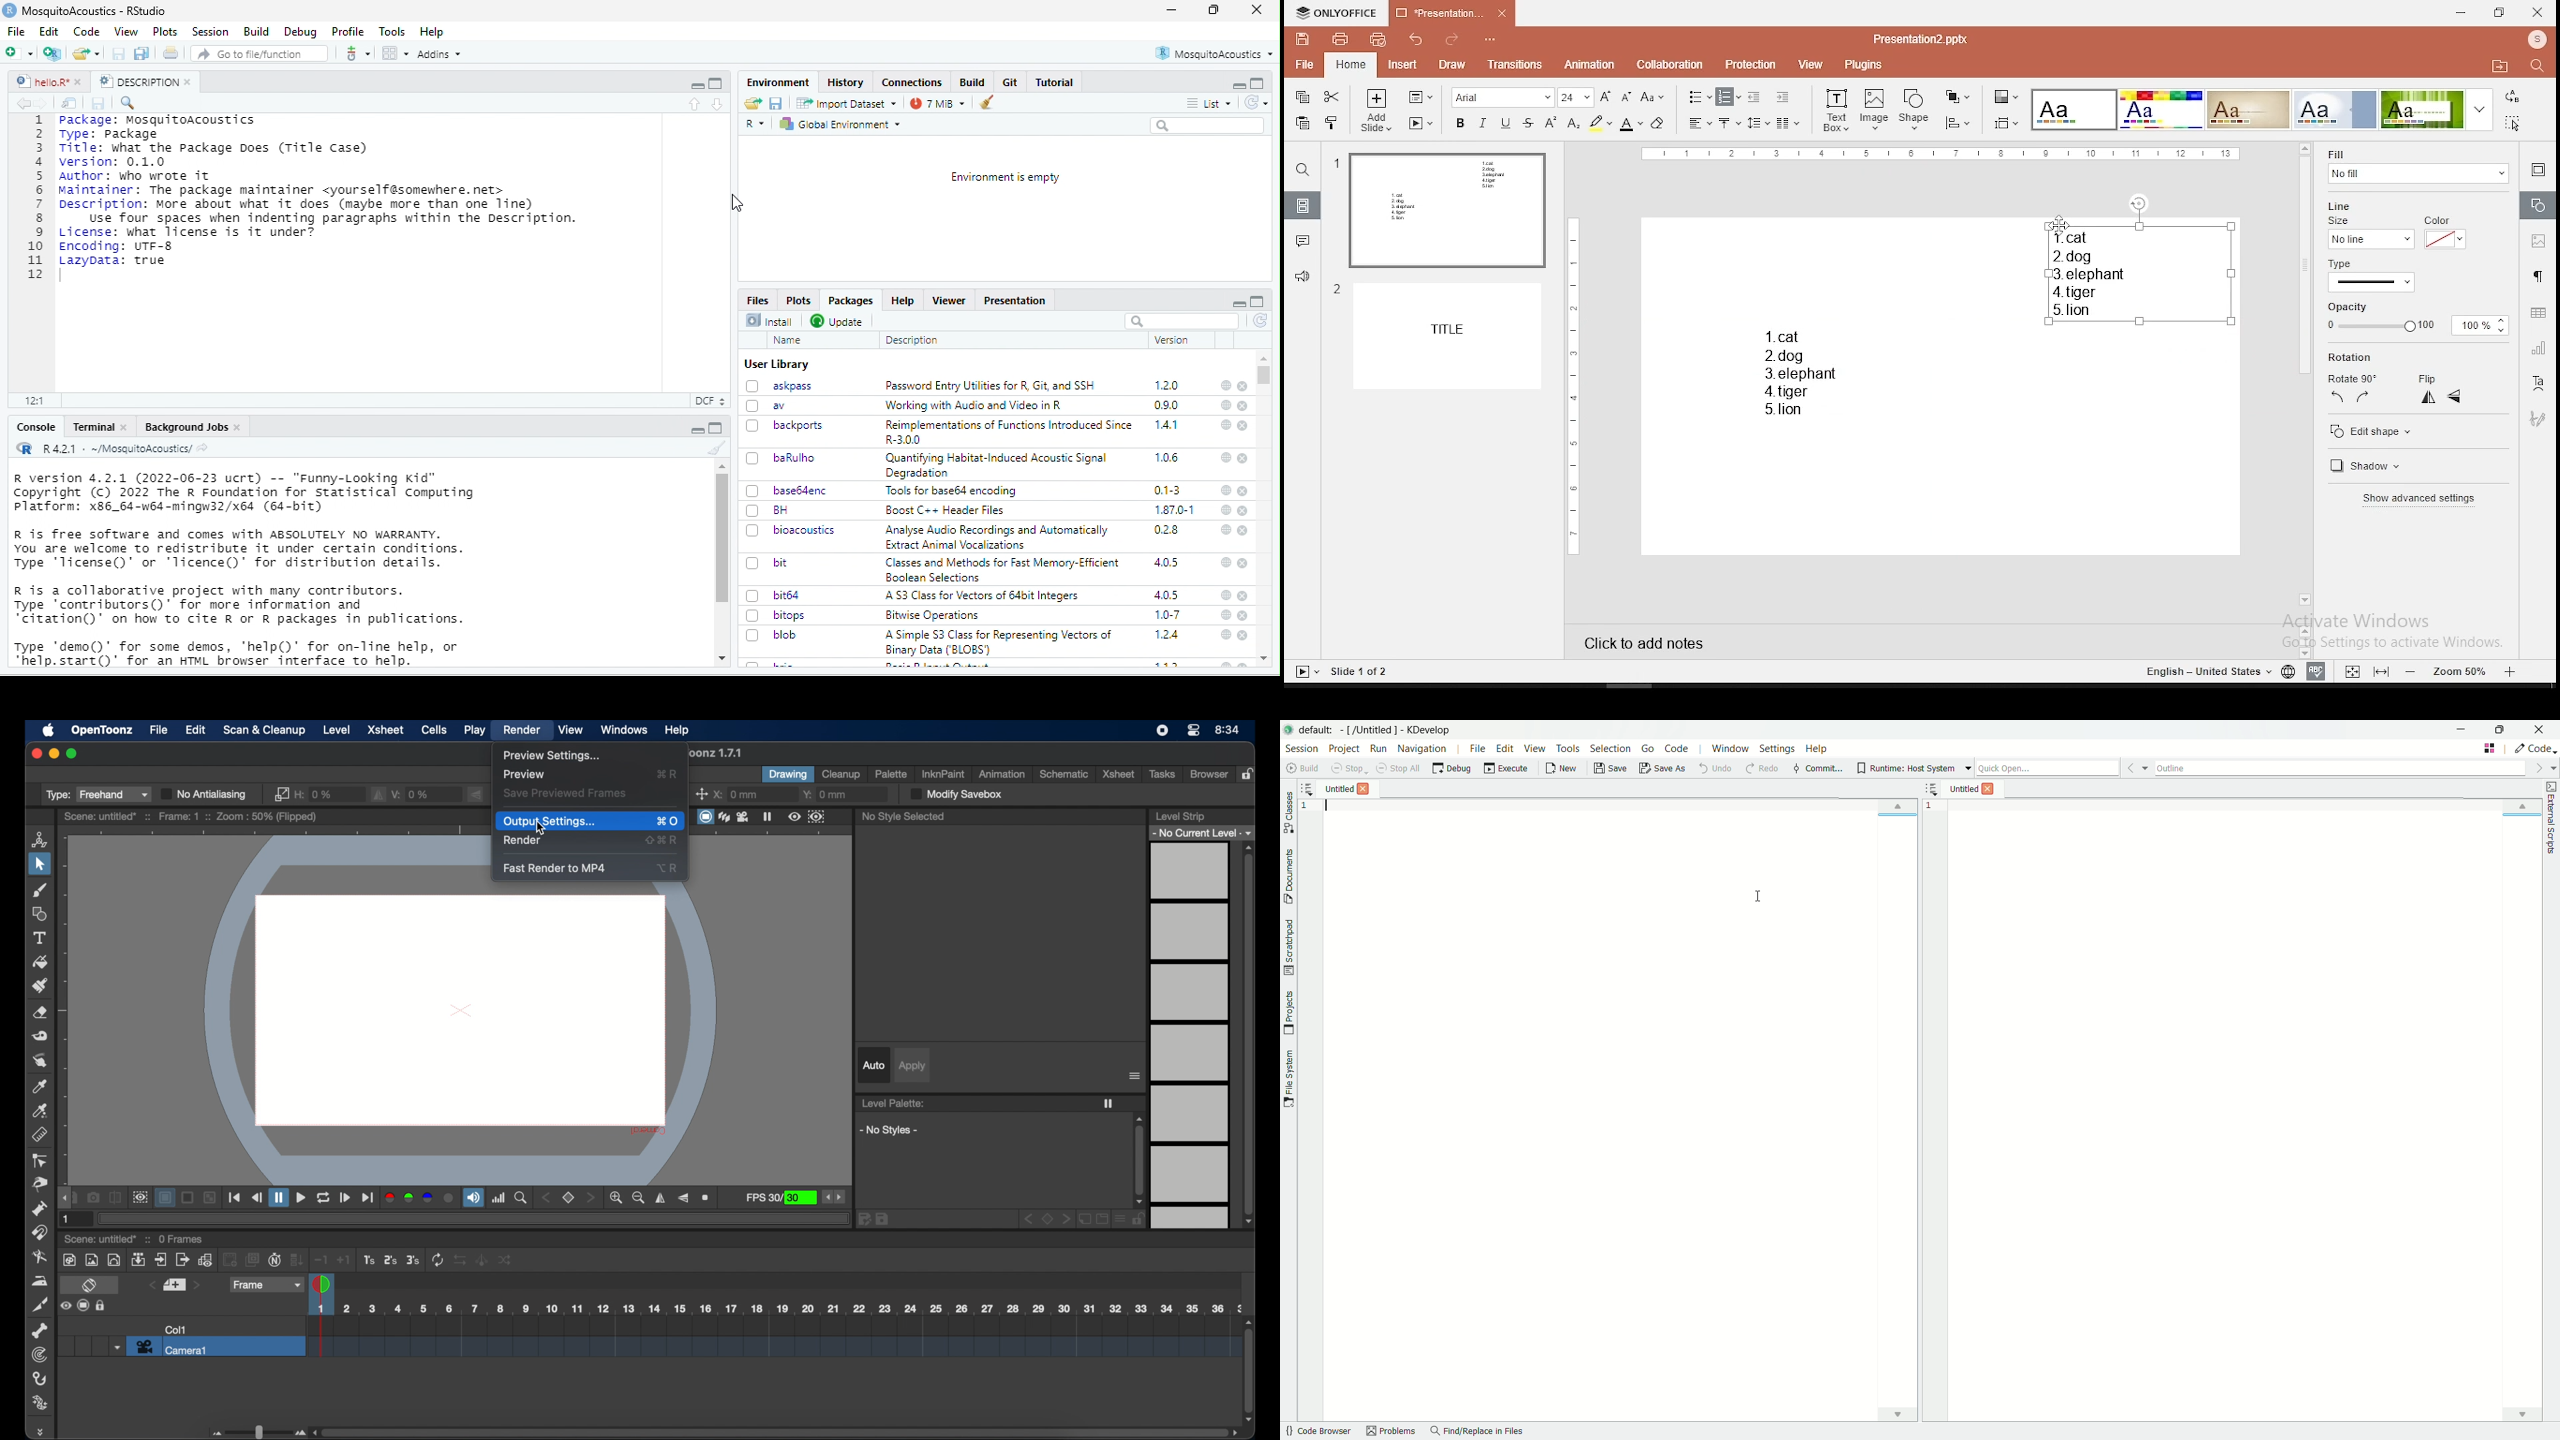  Describe the element at coordinates (130, 103) in the screenshot. I see `find` at that location.